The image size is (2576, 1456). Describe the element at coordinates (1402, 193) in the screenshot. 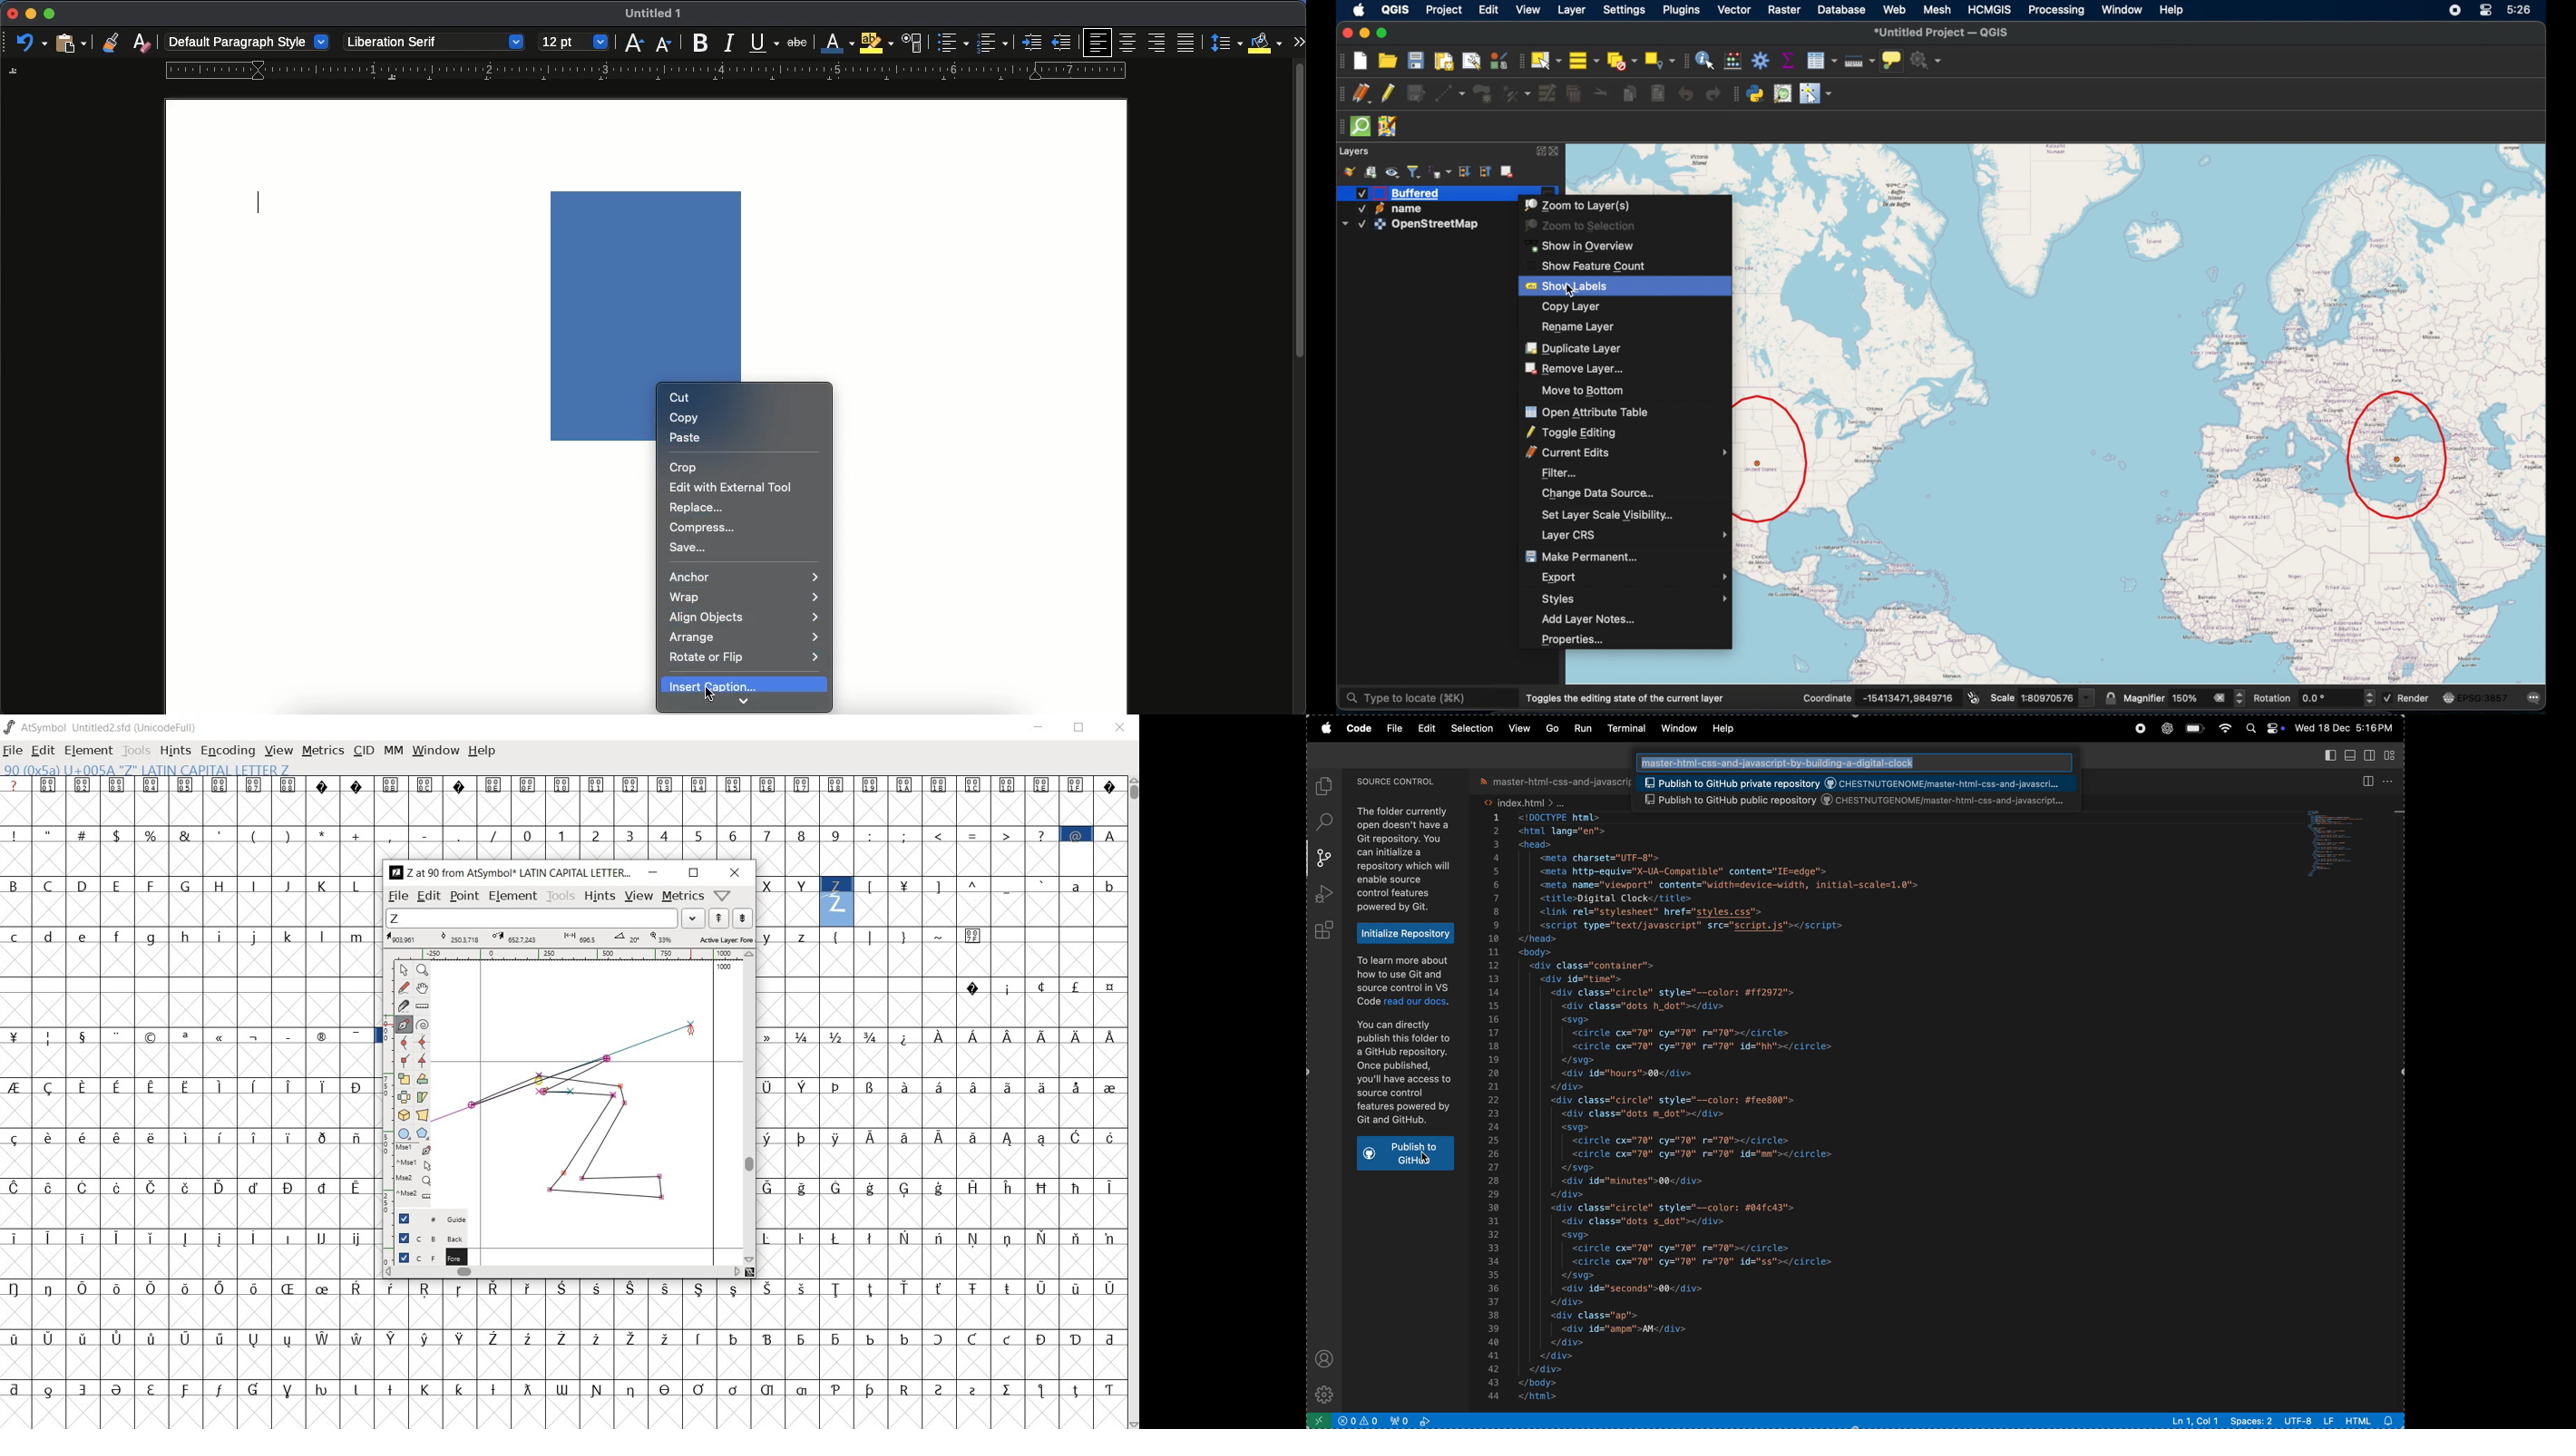

I see `active buffered layer` at that location.